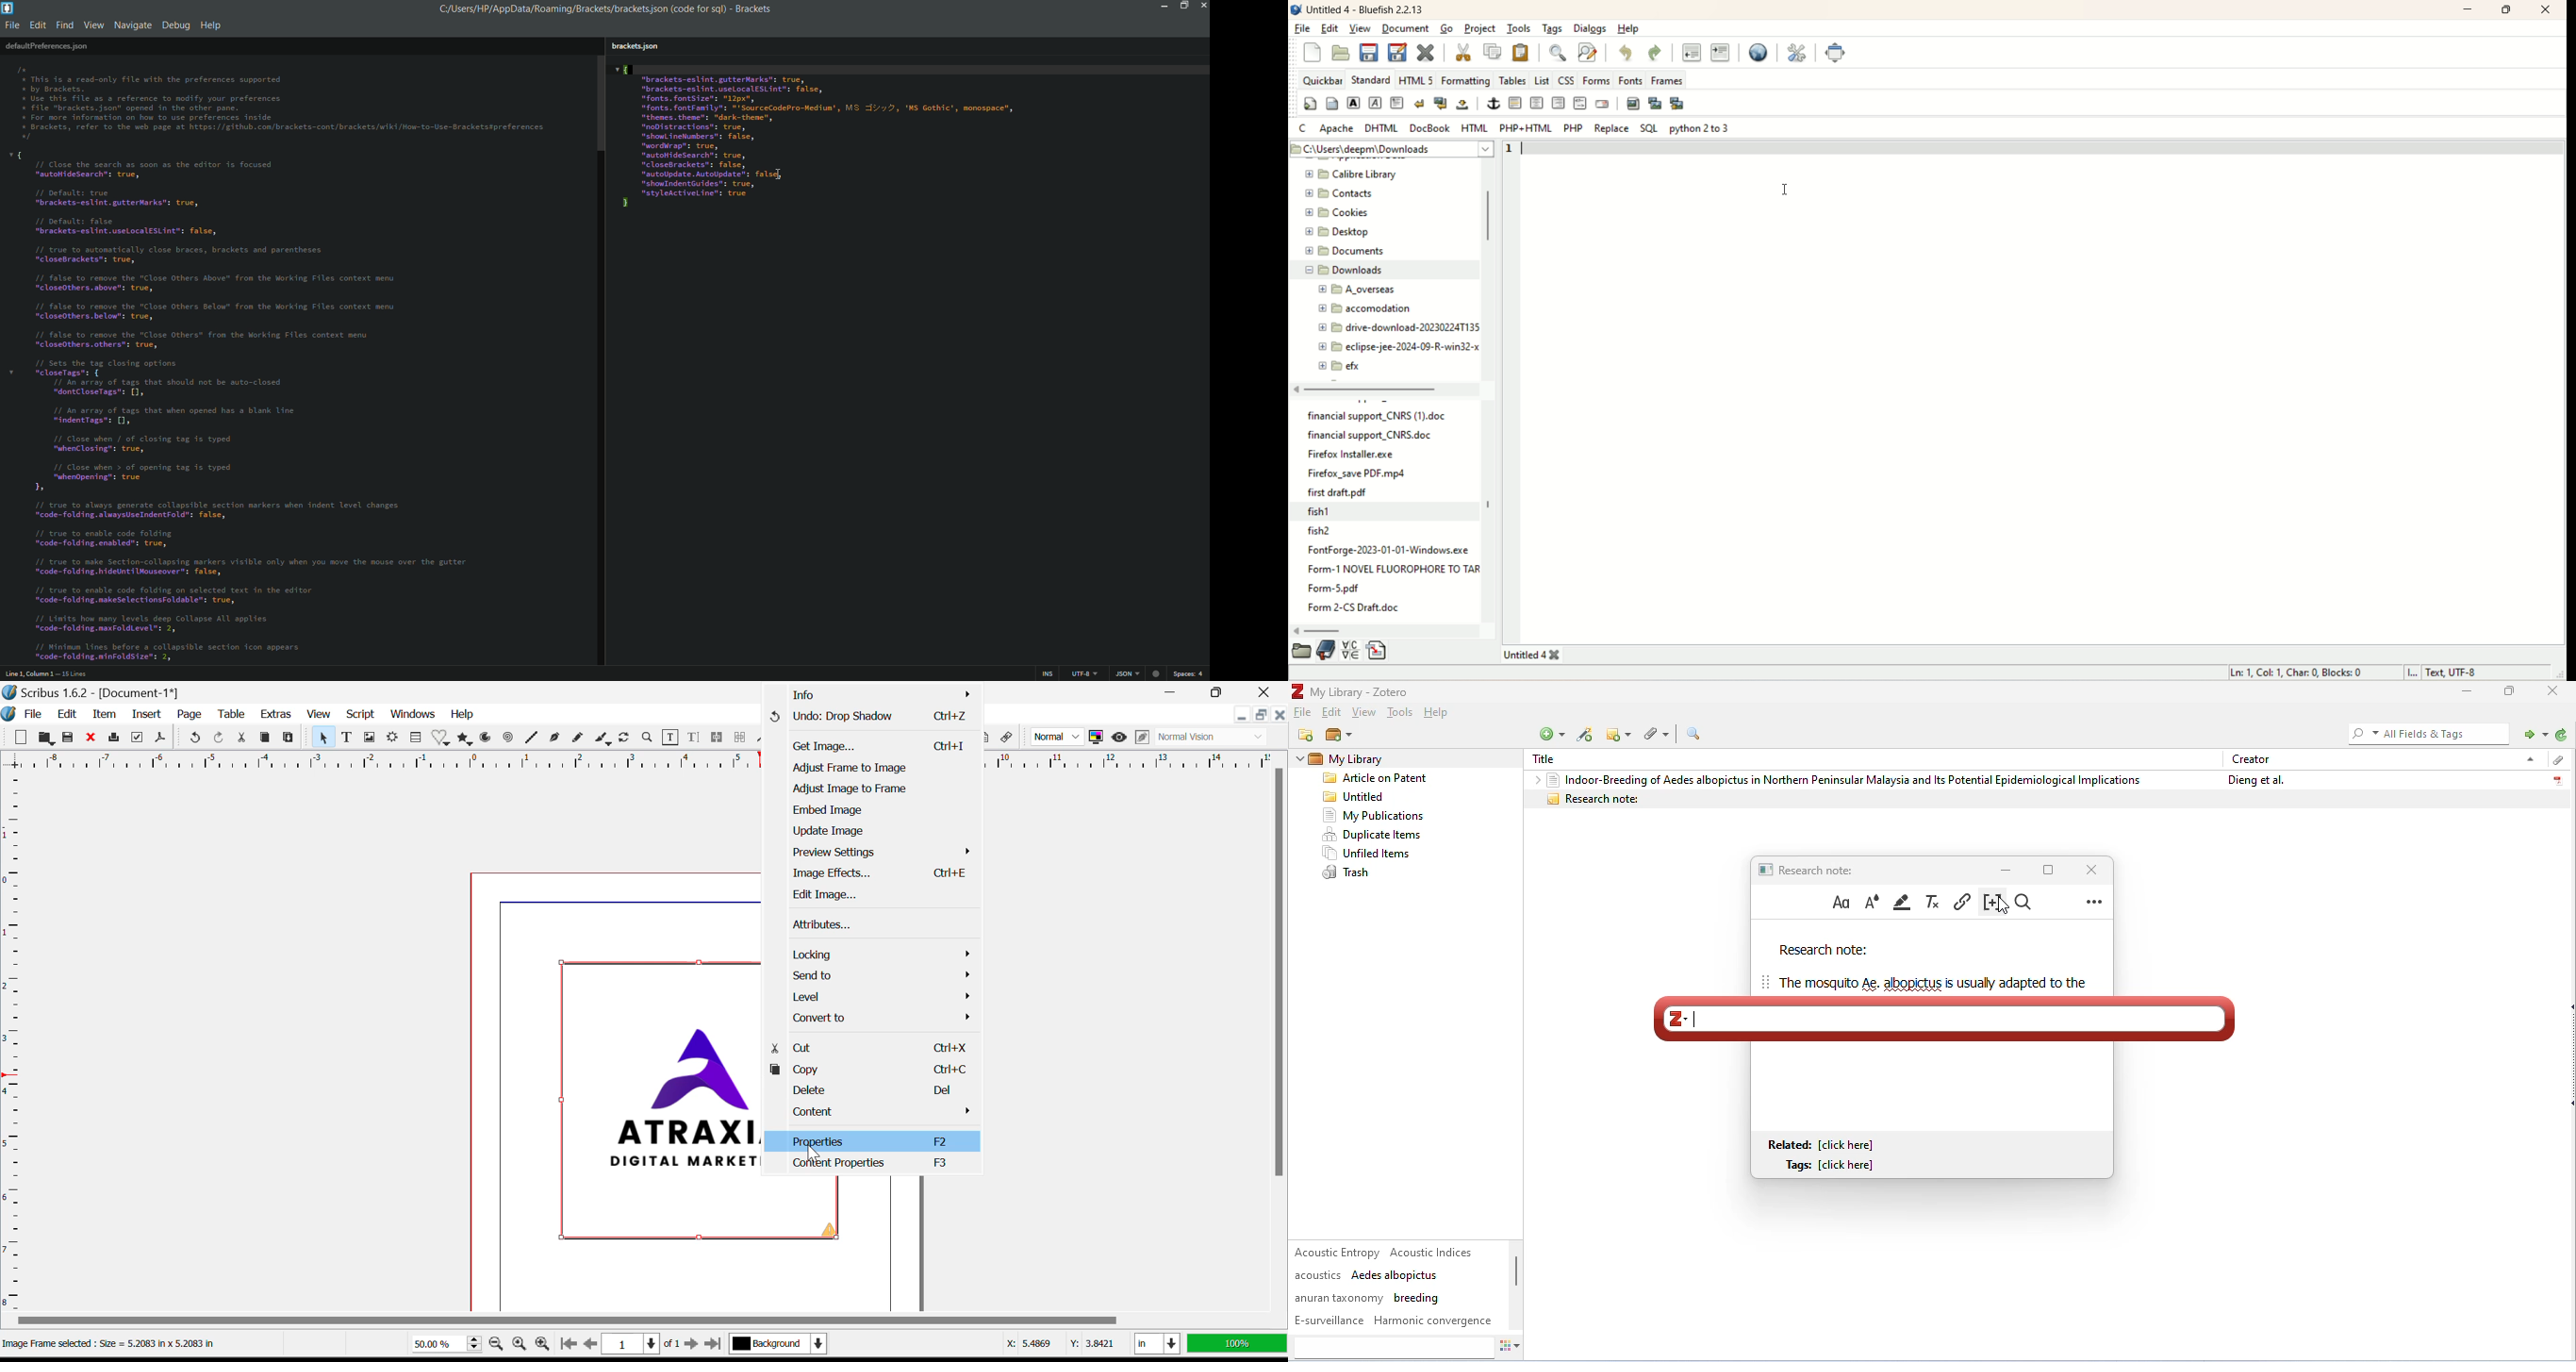  I want to click on my publication, so click(1373, 816).